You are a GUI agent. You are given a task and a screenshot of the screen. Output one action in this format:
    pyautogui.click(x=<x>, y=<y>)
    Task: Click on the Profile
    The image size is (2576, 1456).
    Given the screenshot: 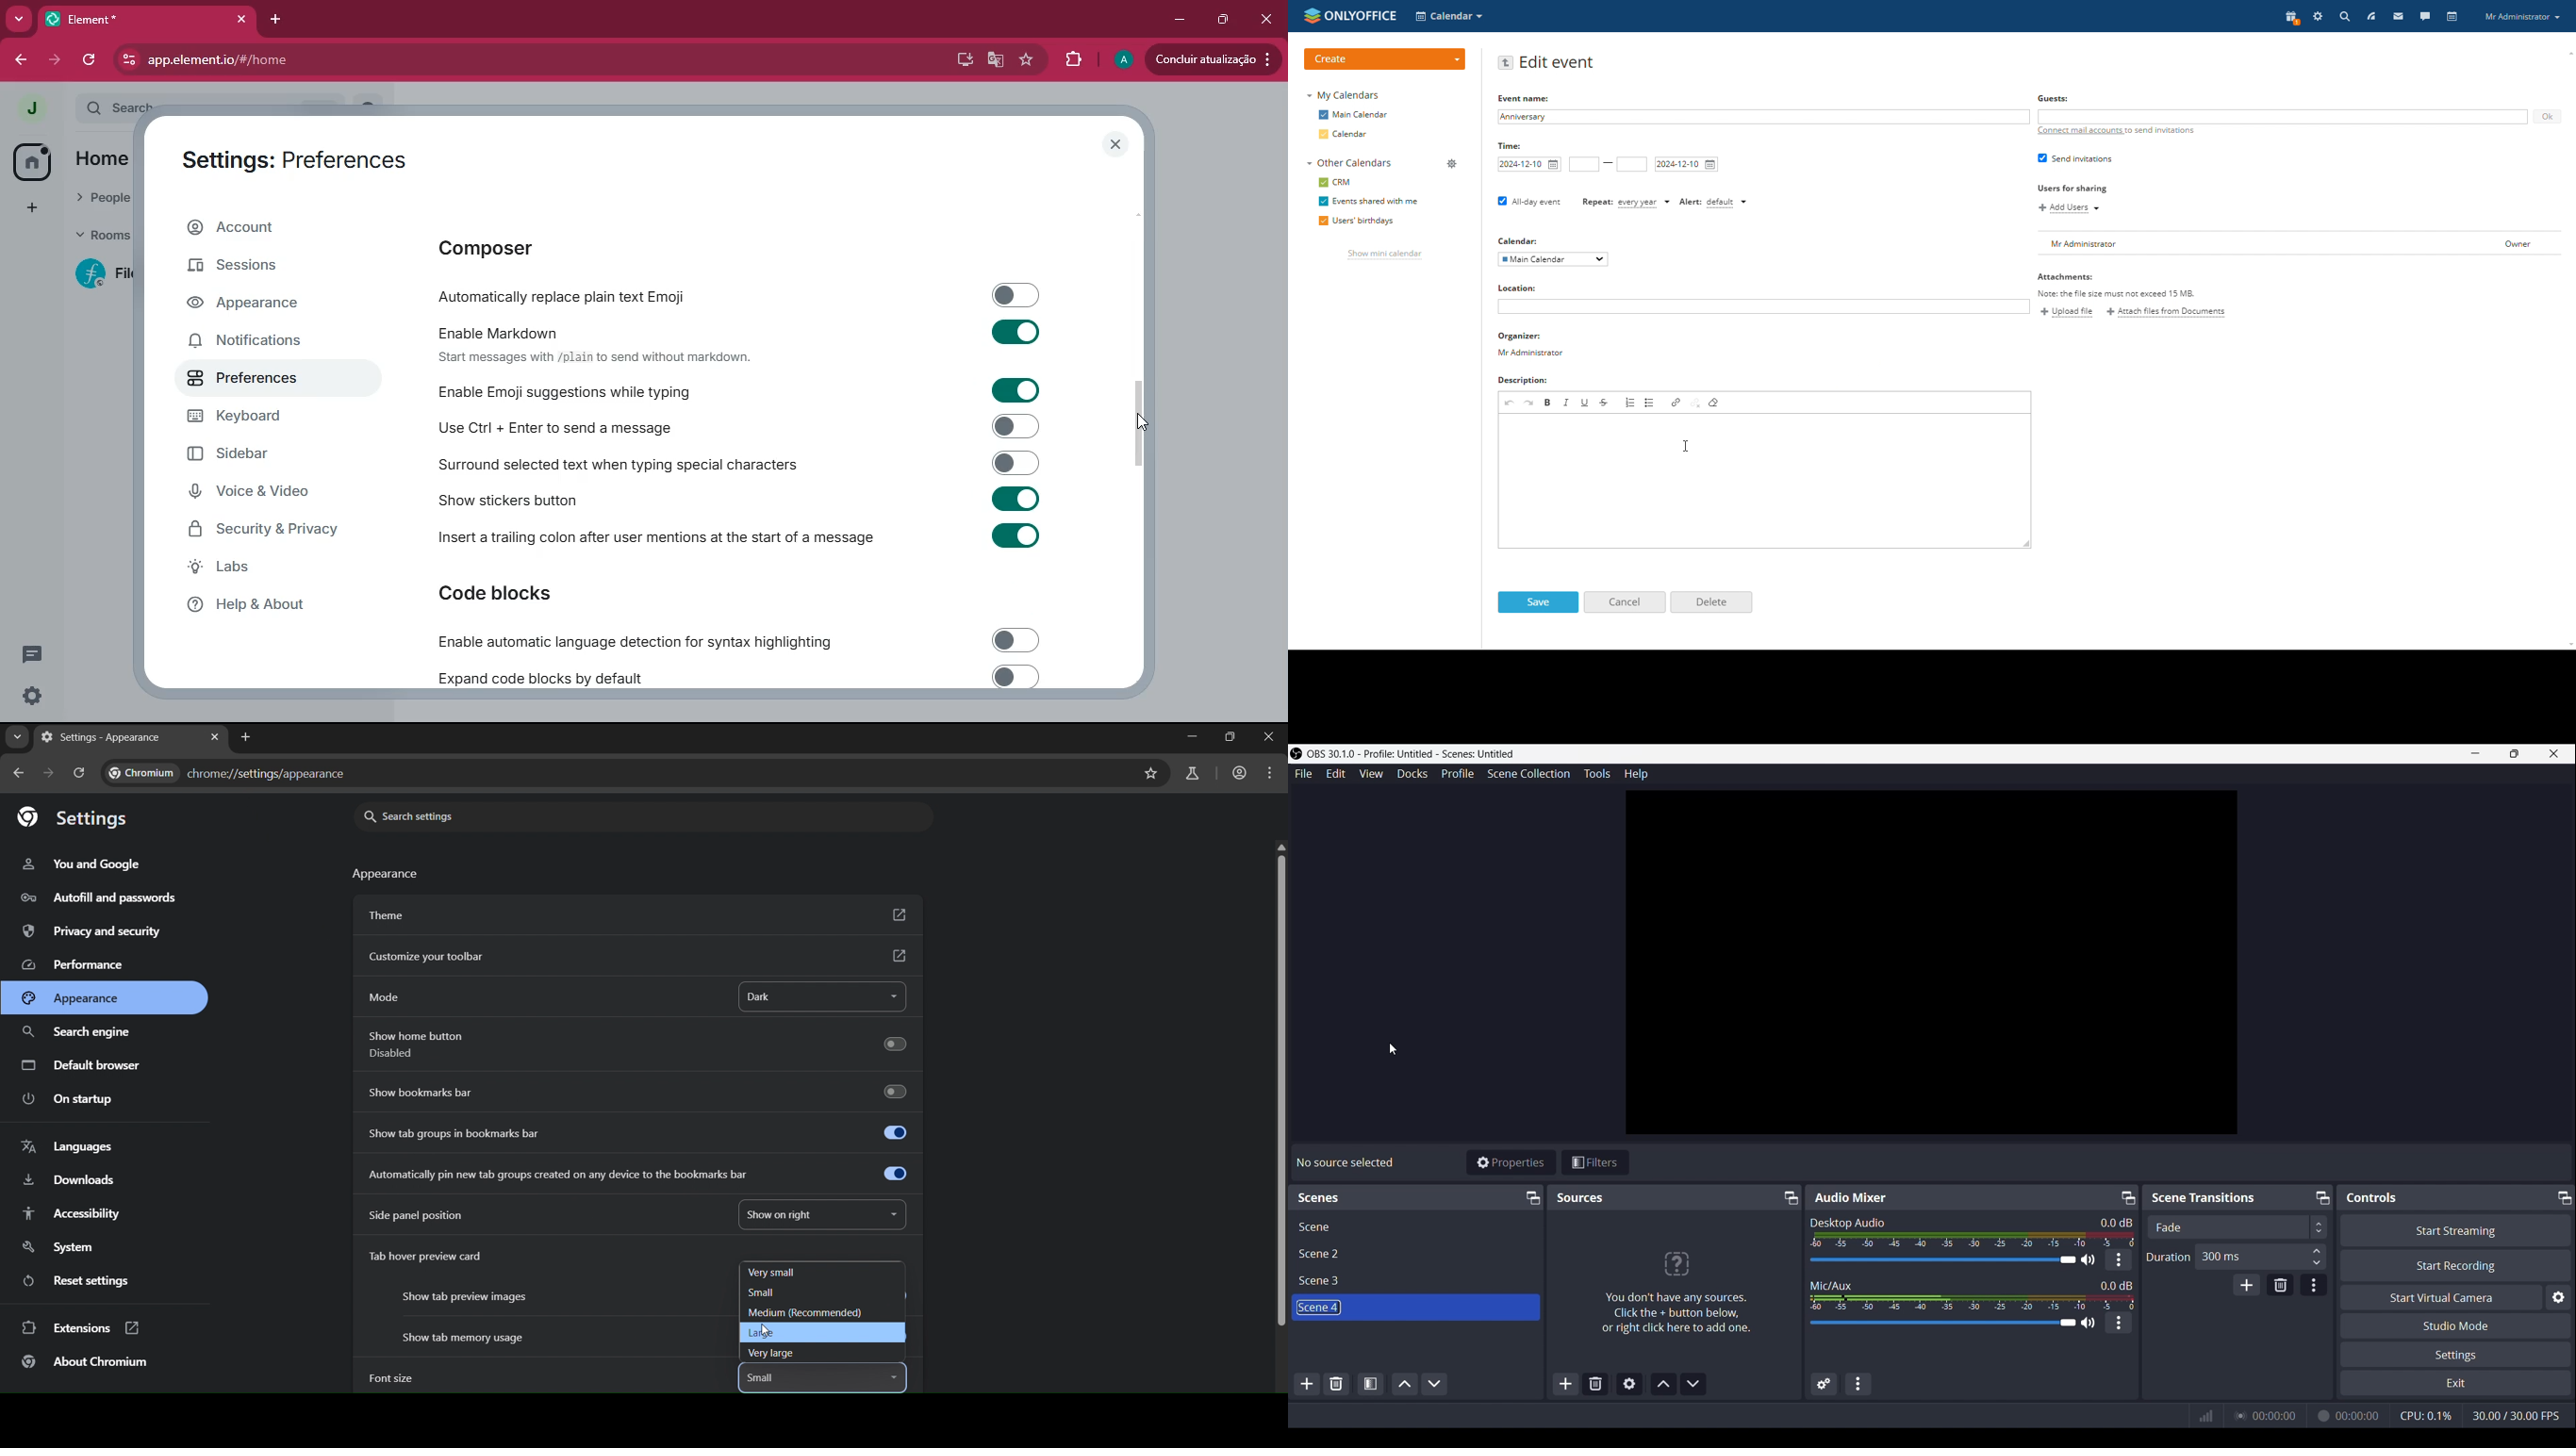 What is the action you would take?
    pyautogui.click(x=1459, y=773)
    